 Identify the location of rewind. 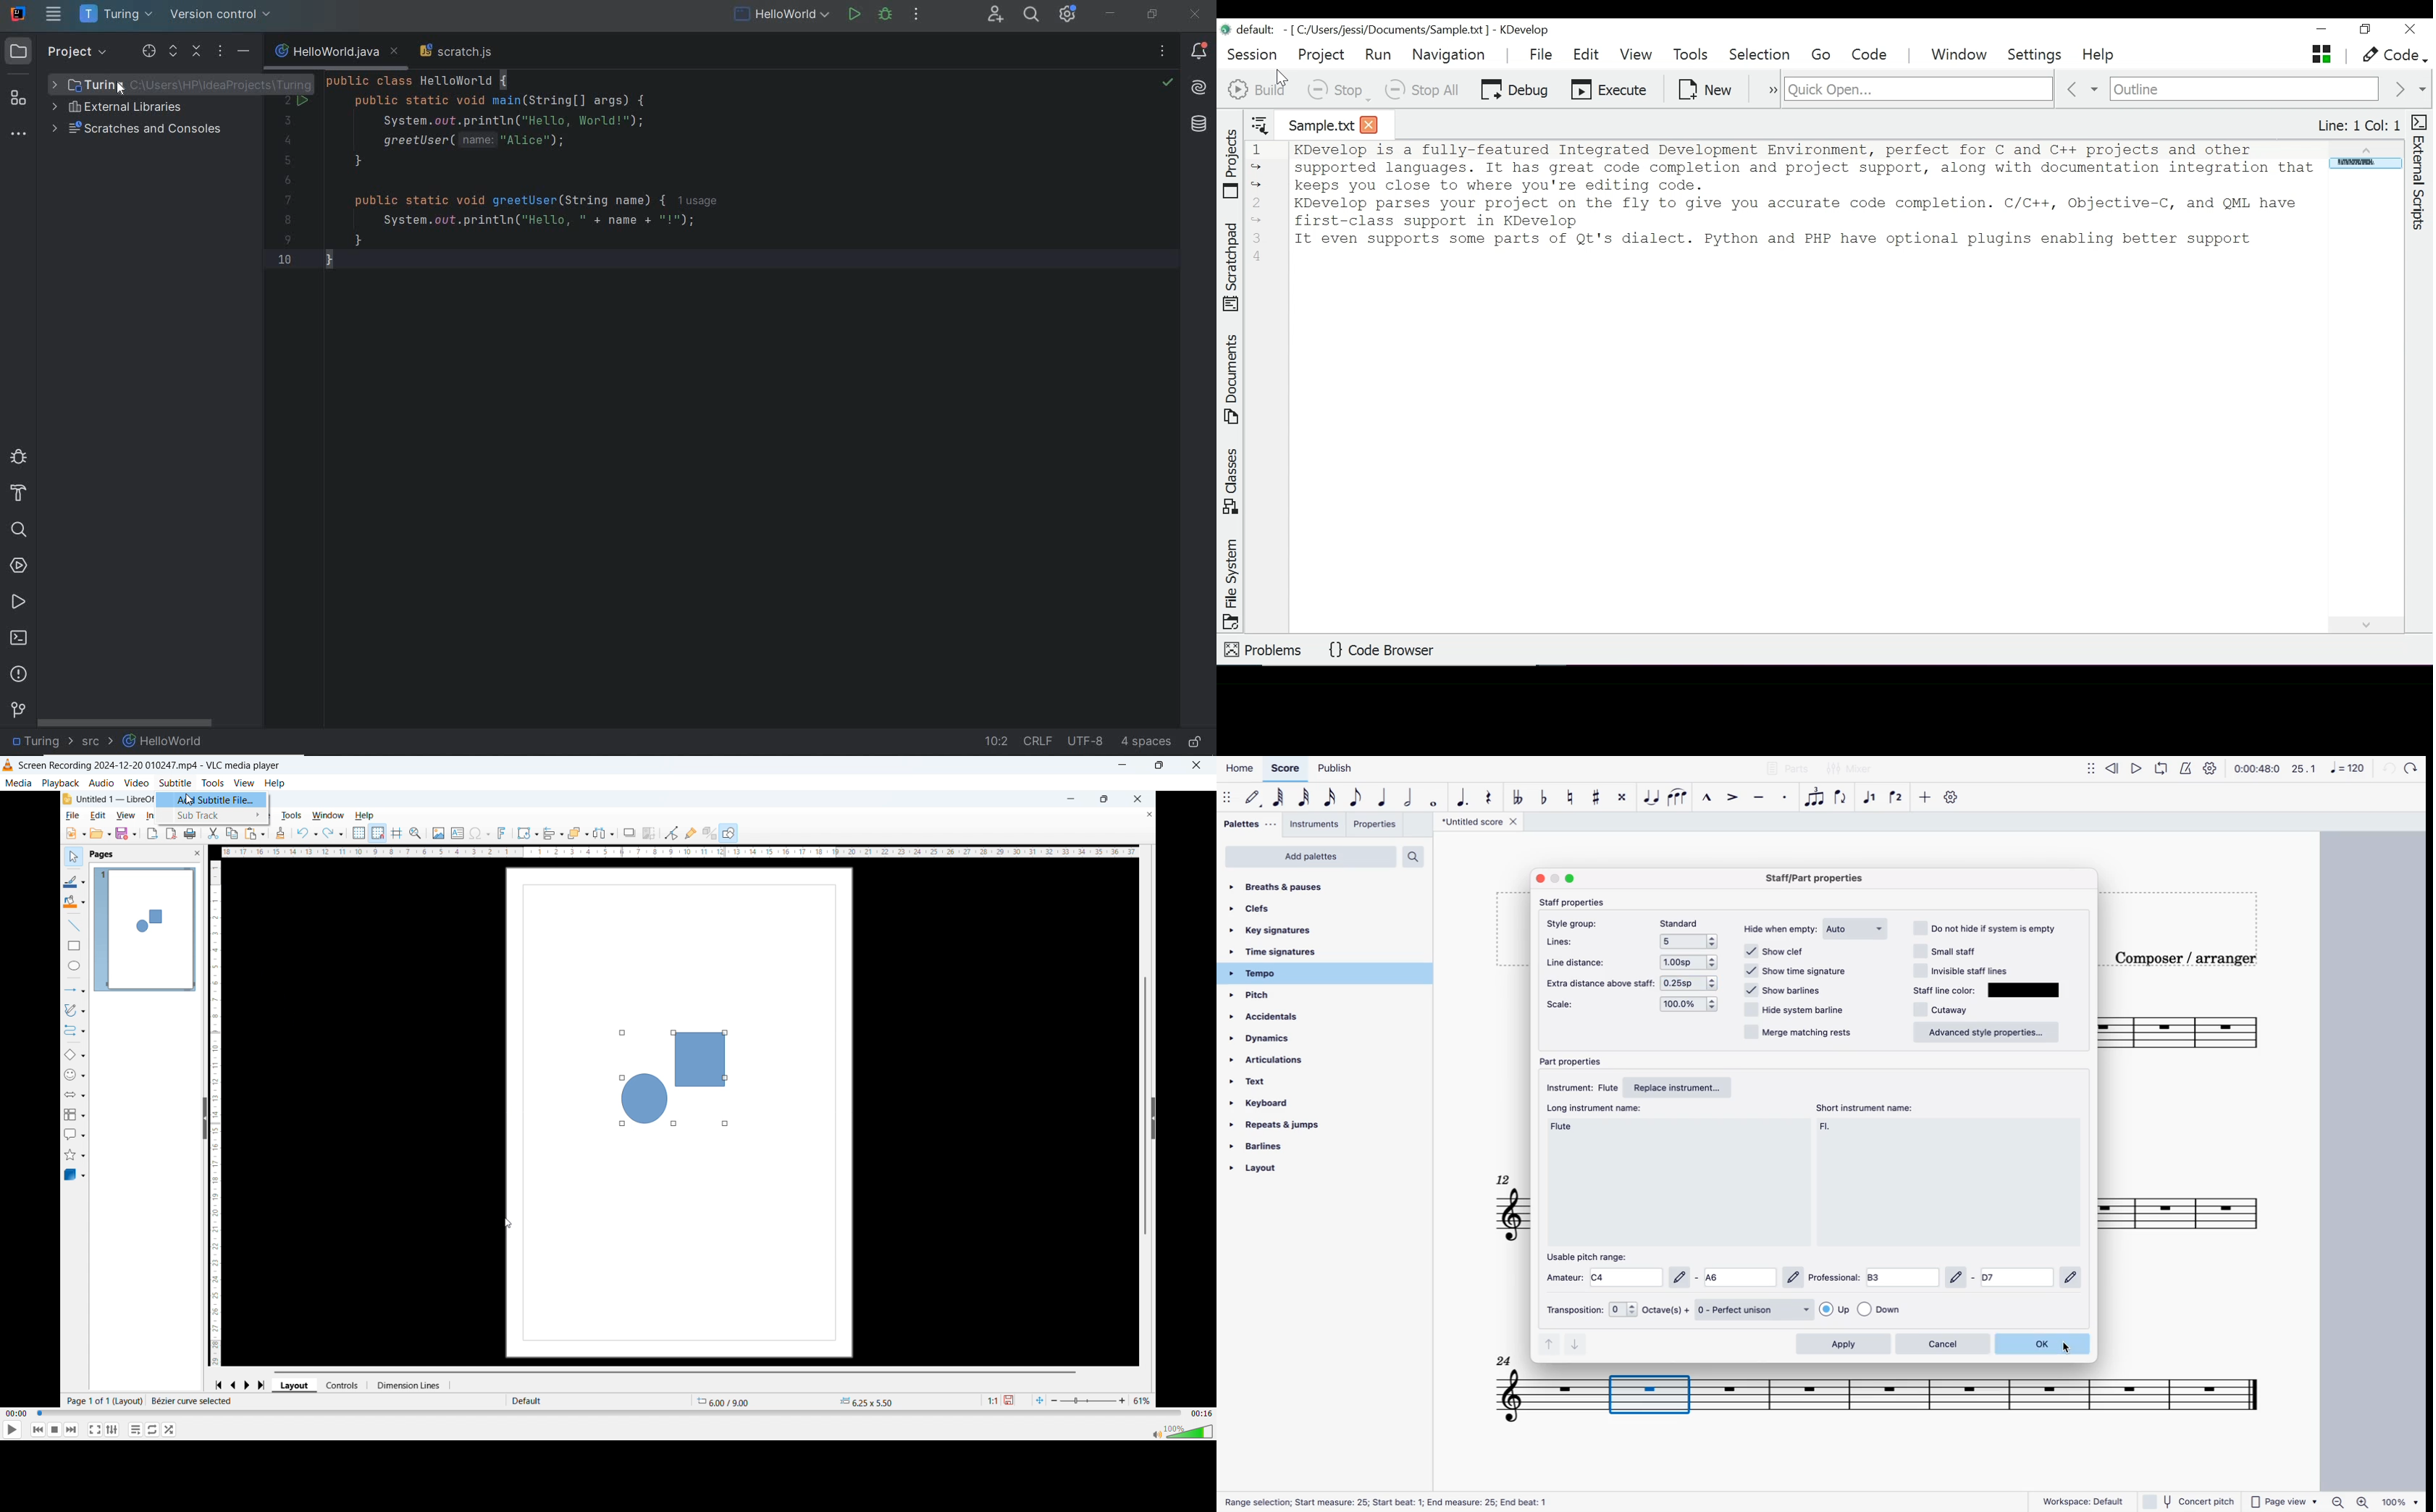
(2114, 768).